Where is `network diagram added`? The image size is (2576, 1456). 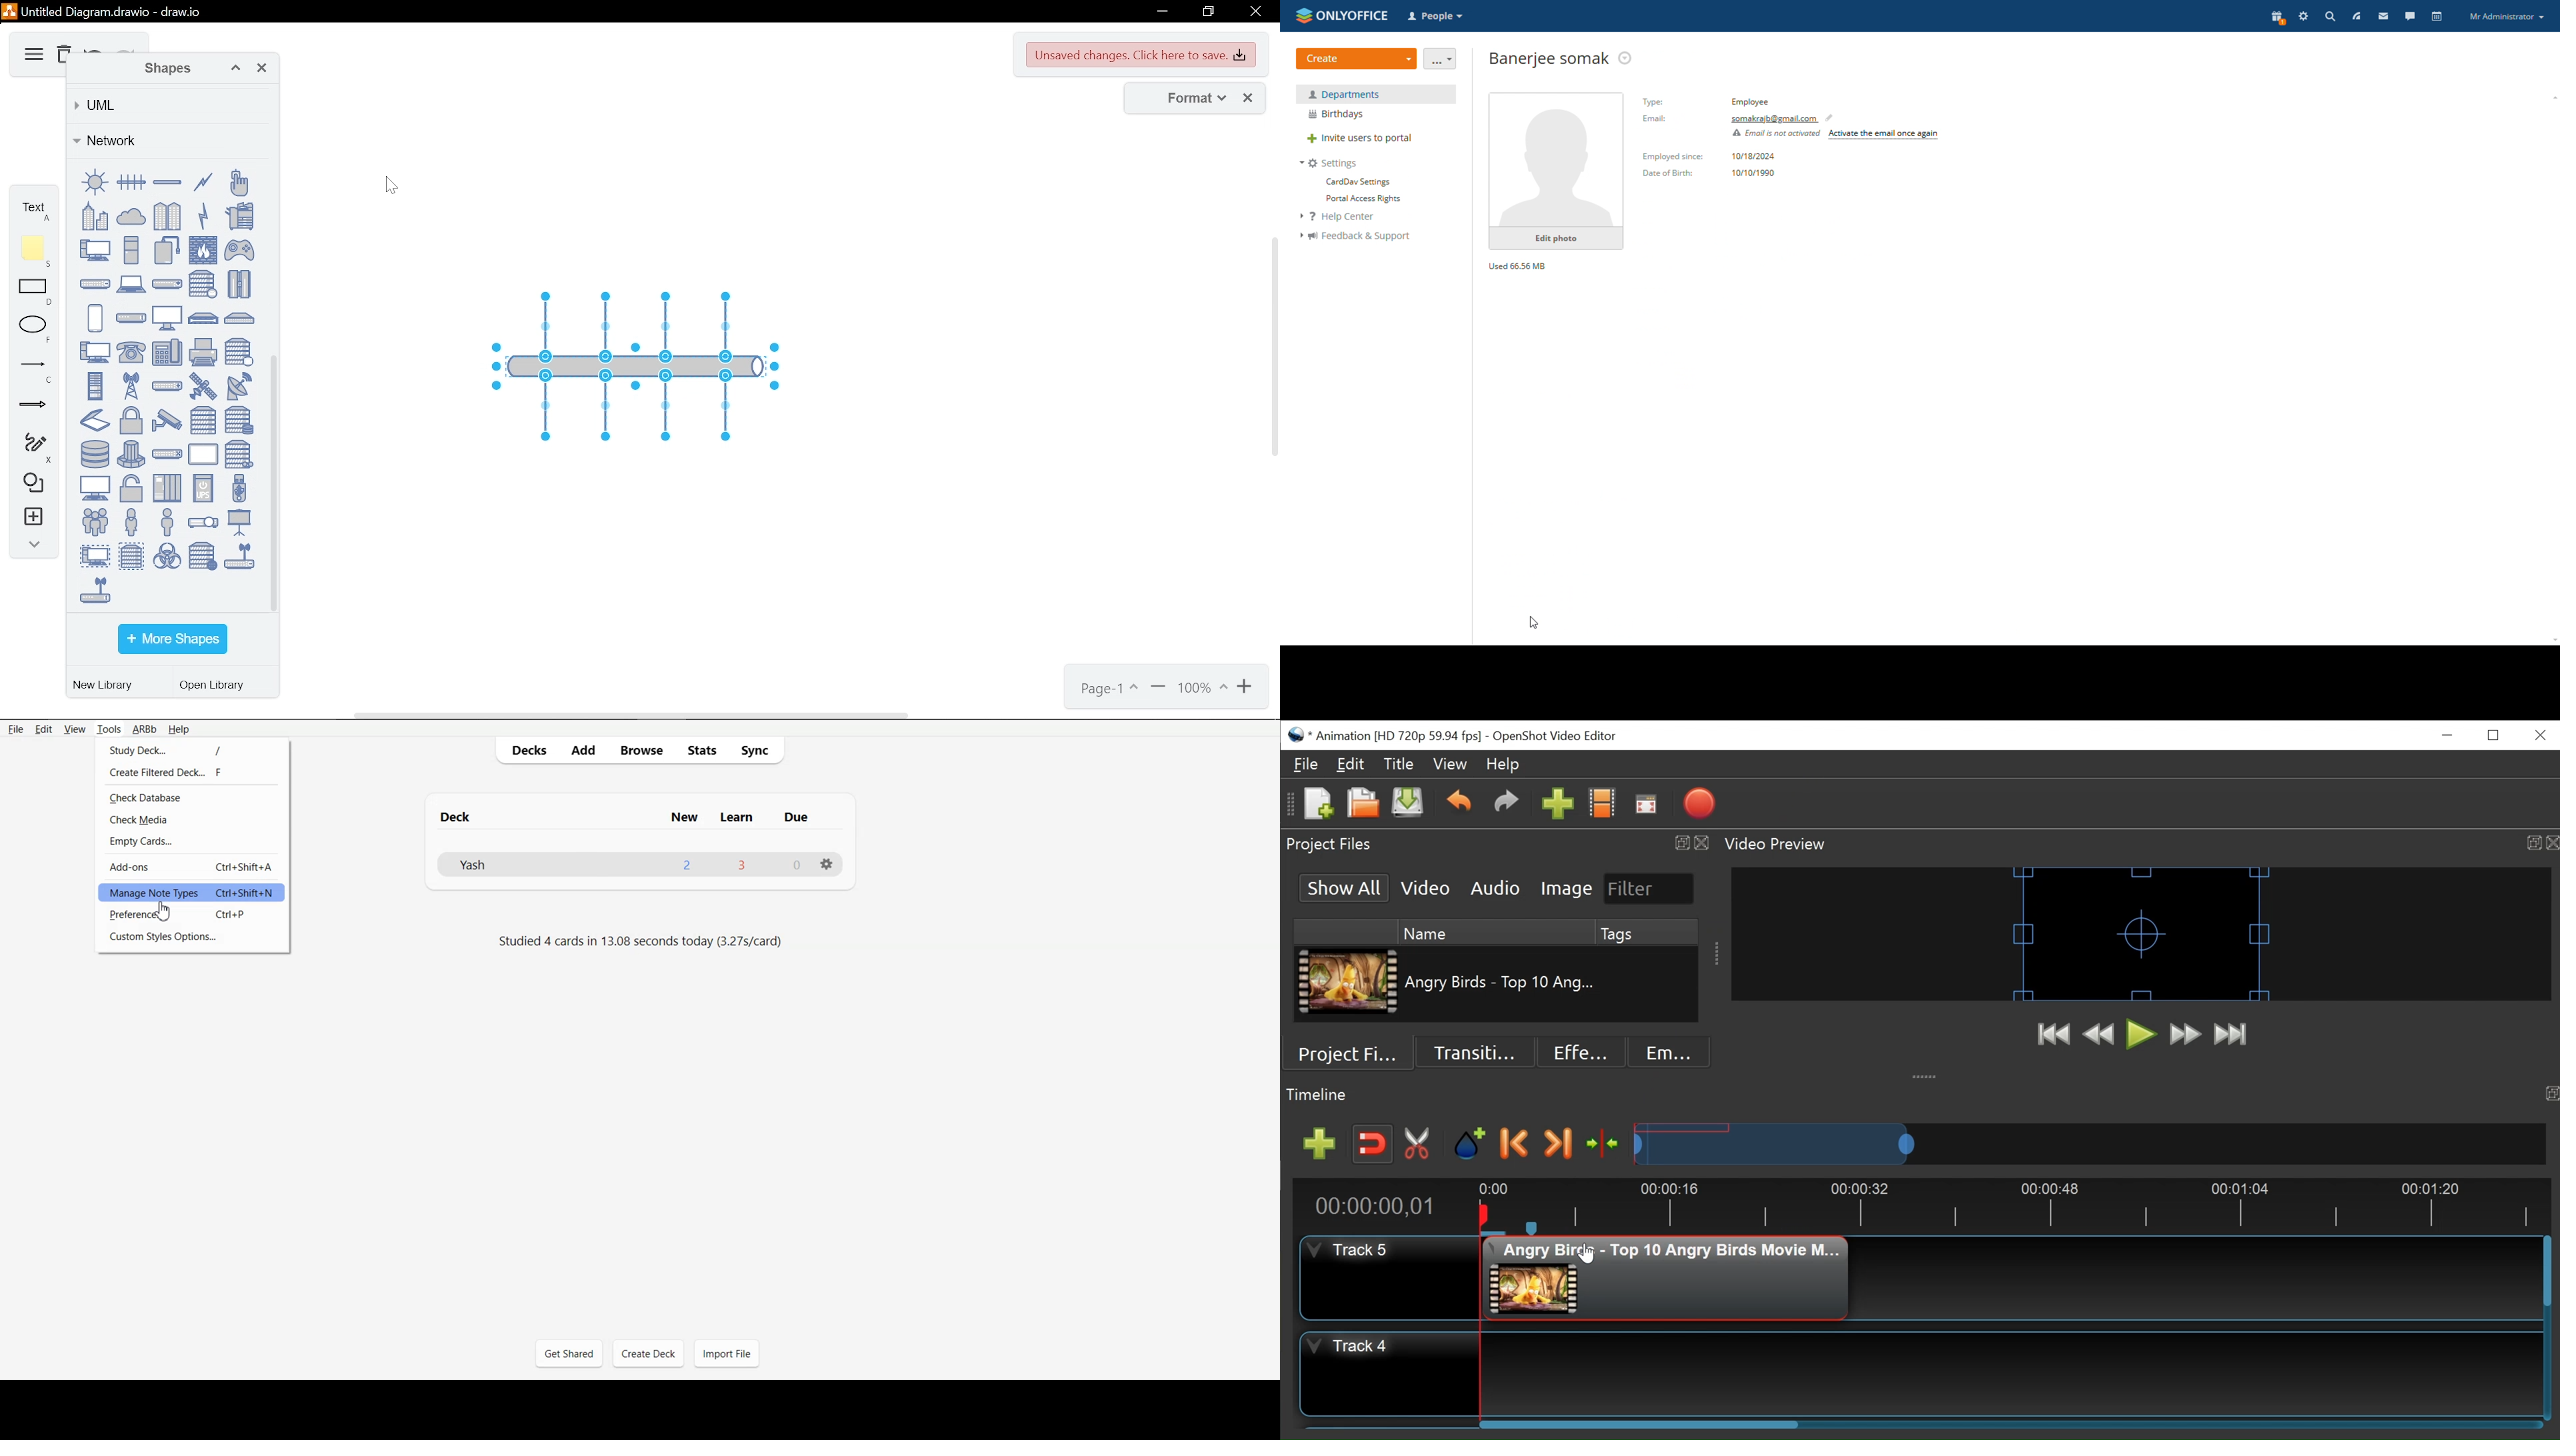 network diagram added is located at coordinates (648, 364).